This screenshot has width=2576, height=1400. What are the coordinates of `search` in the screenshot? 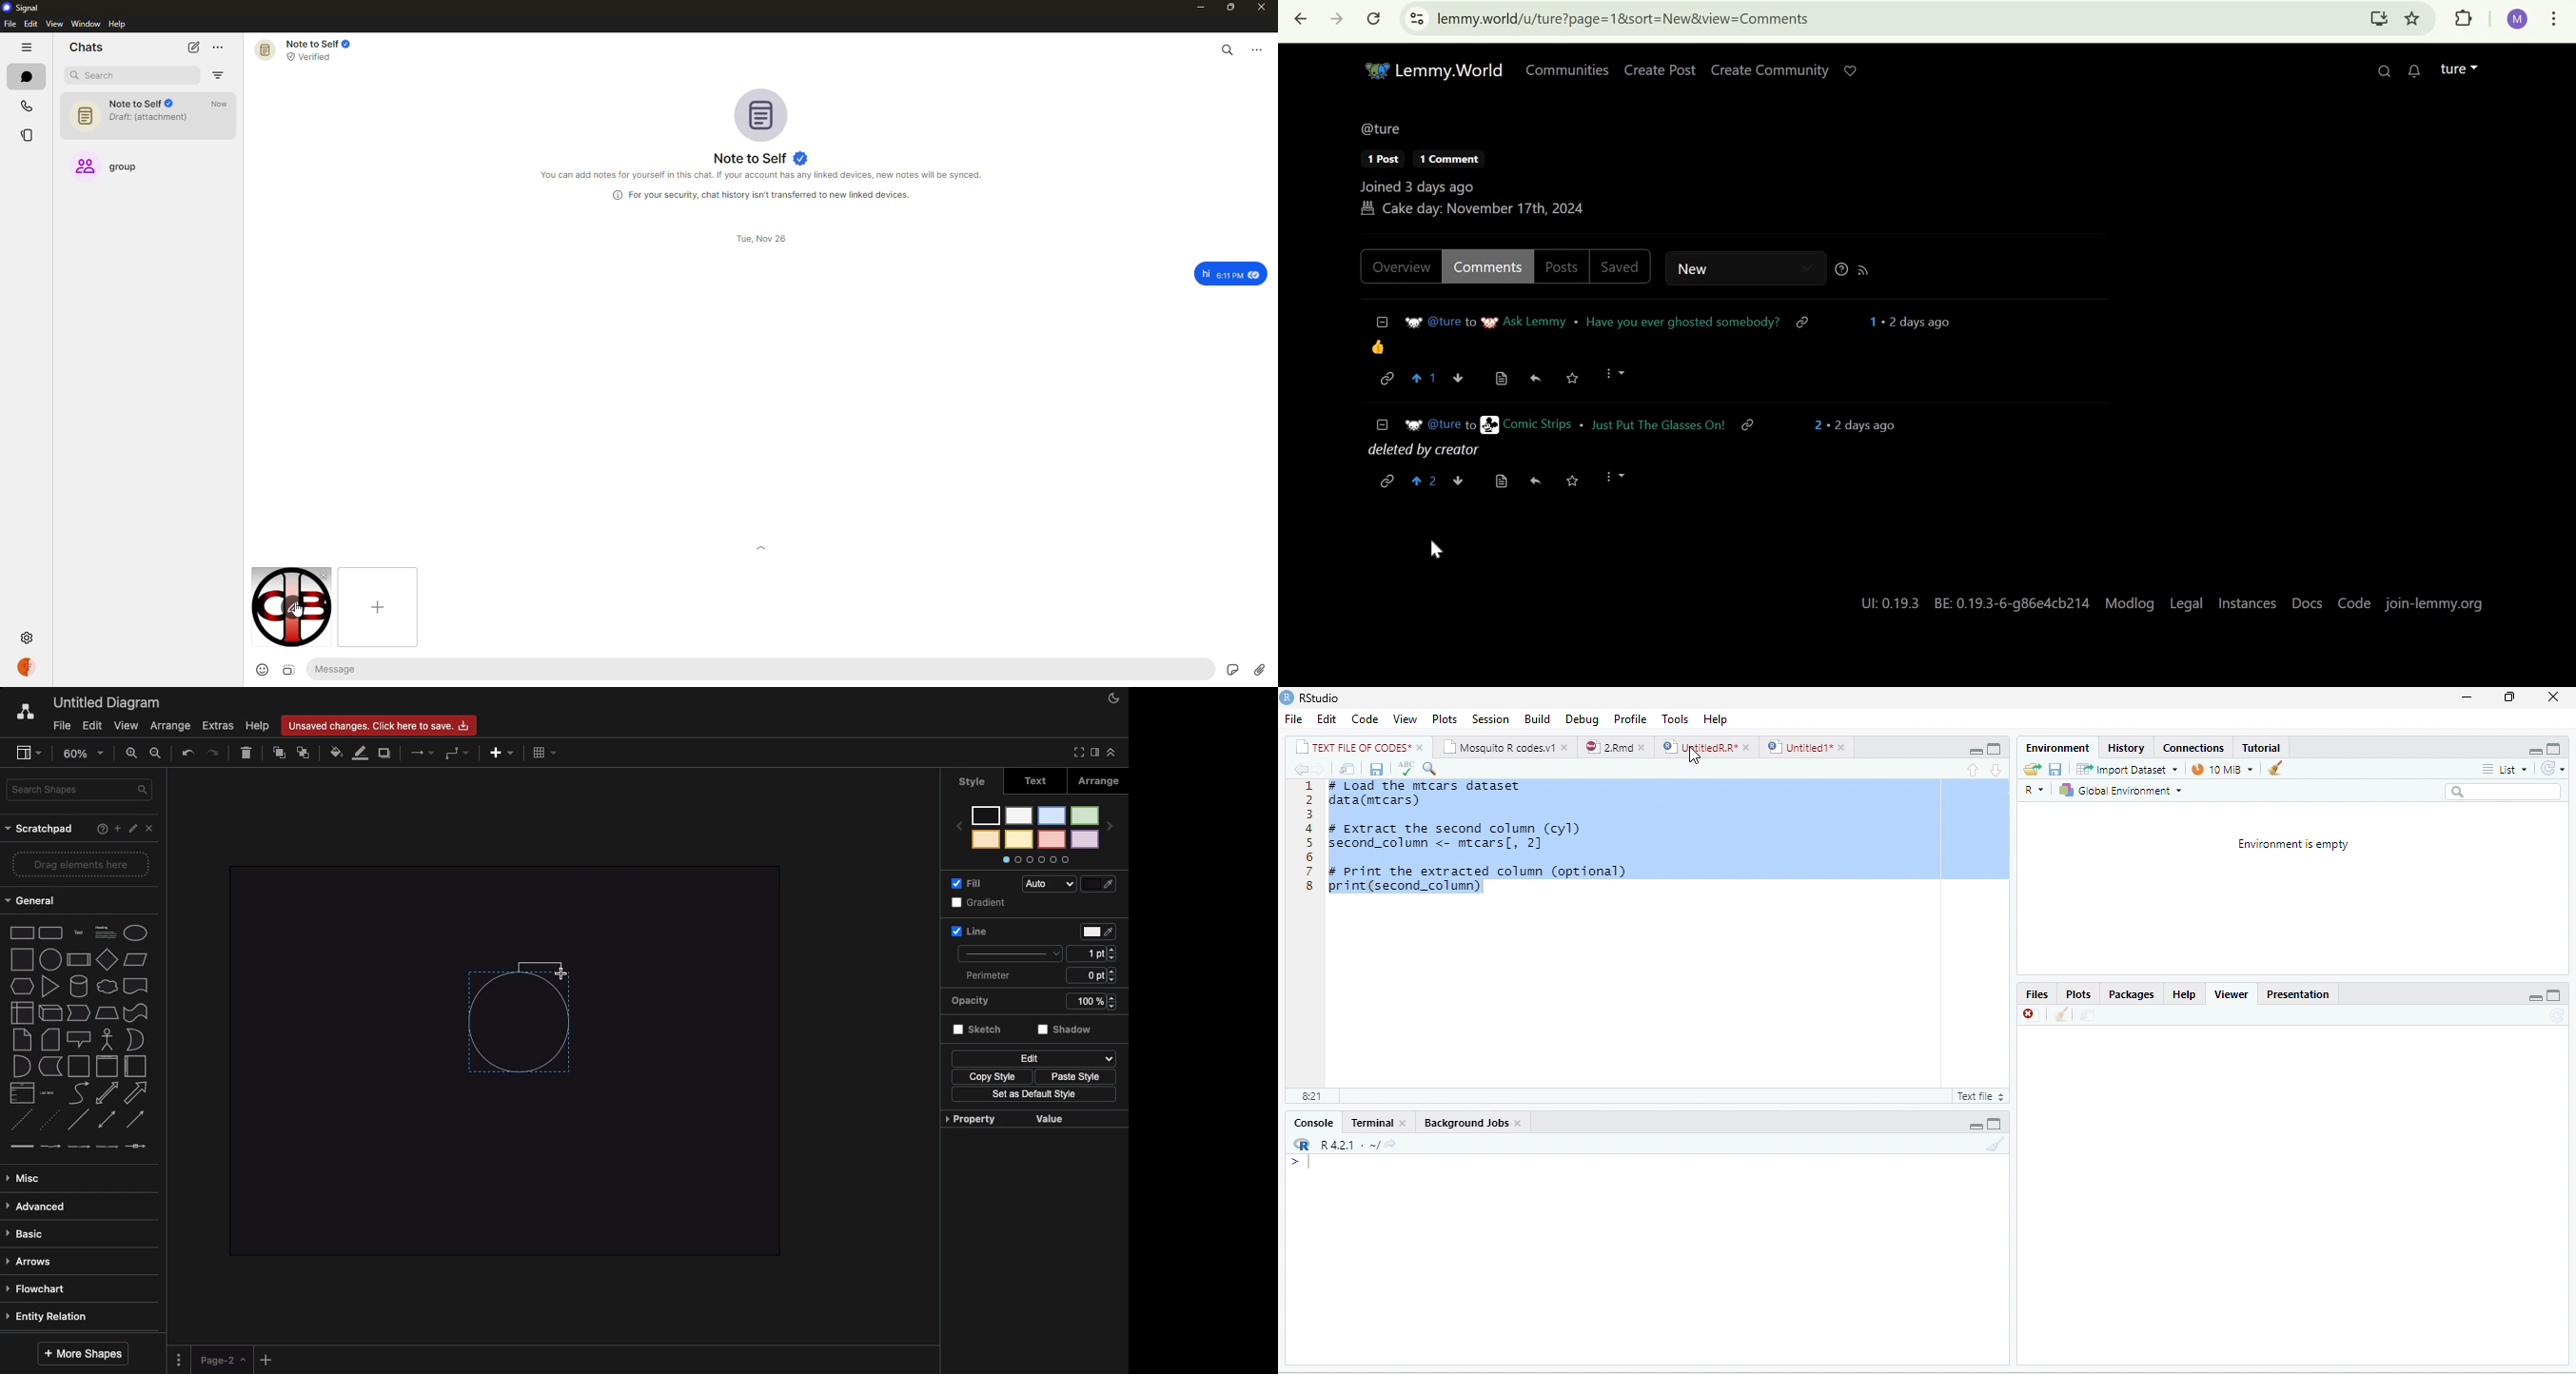 It's located at (2377, 70).